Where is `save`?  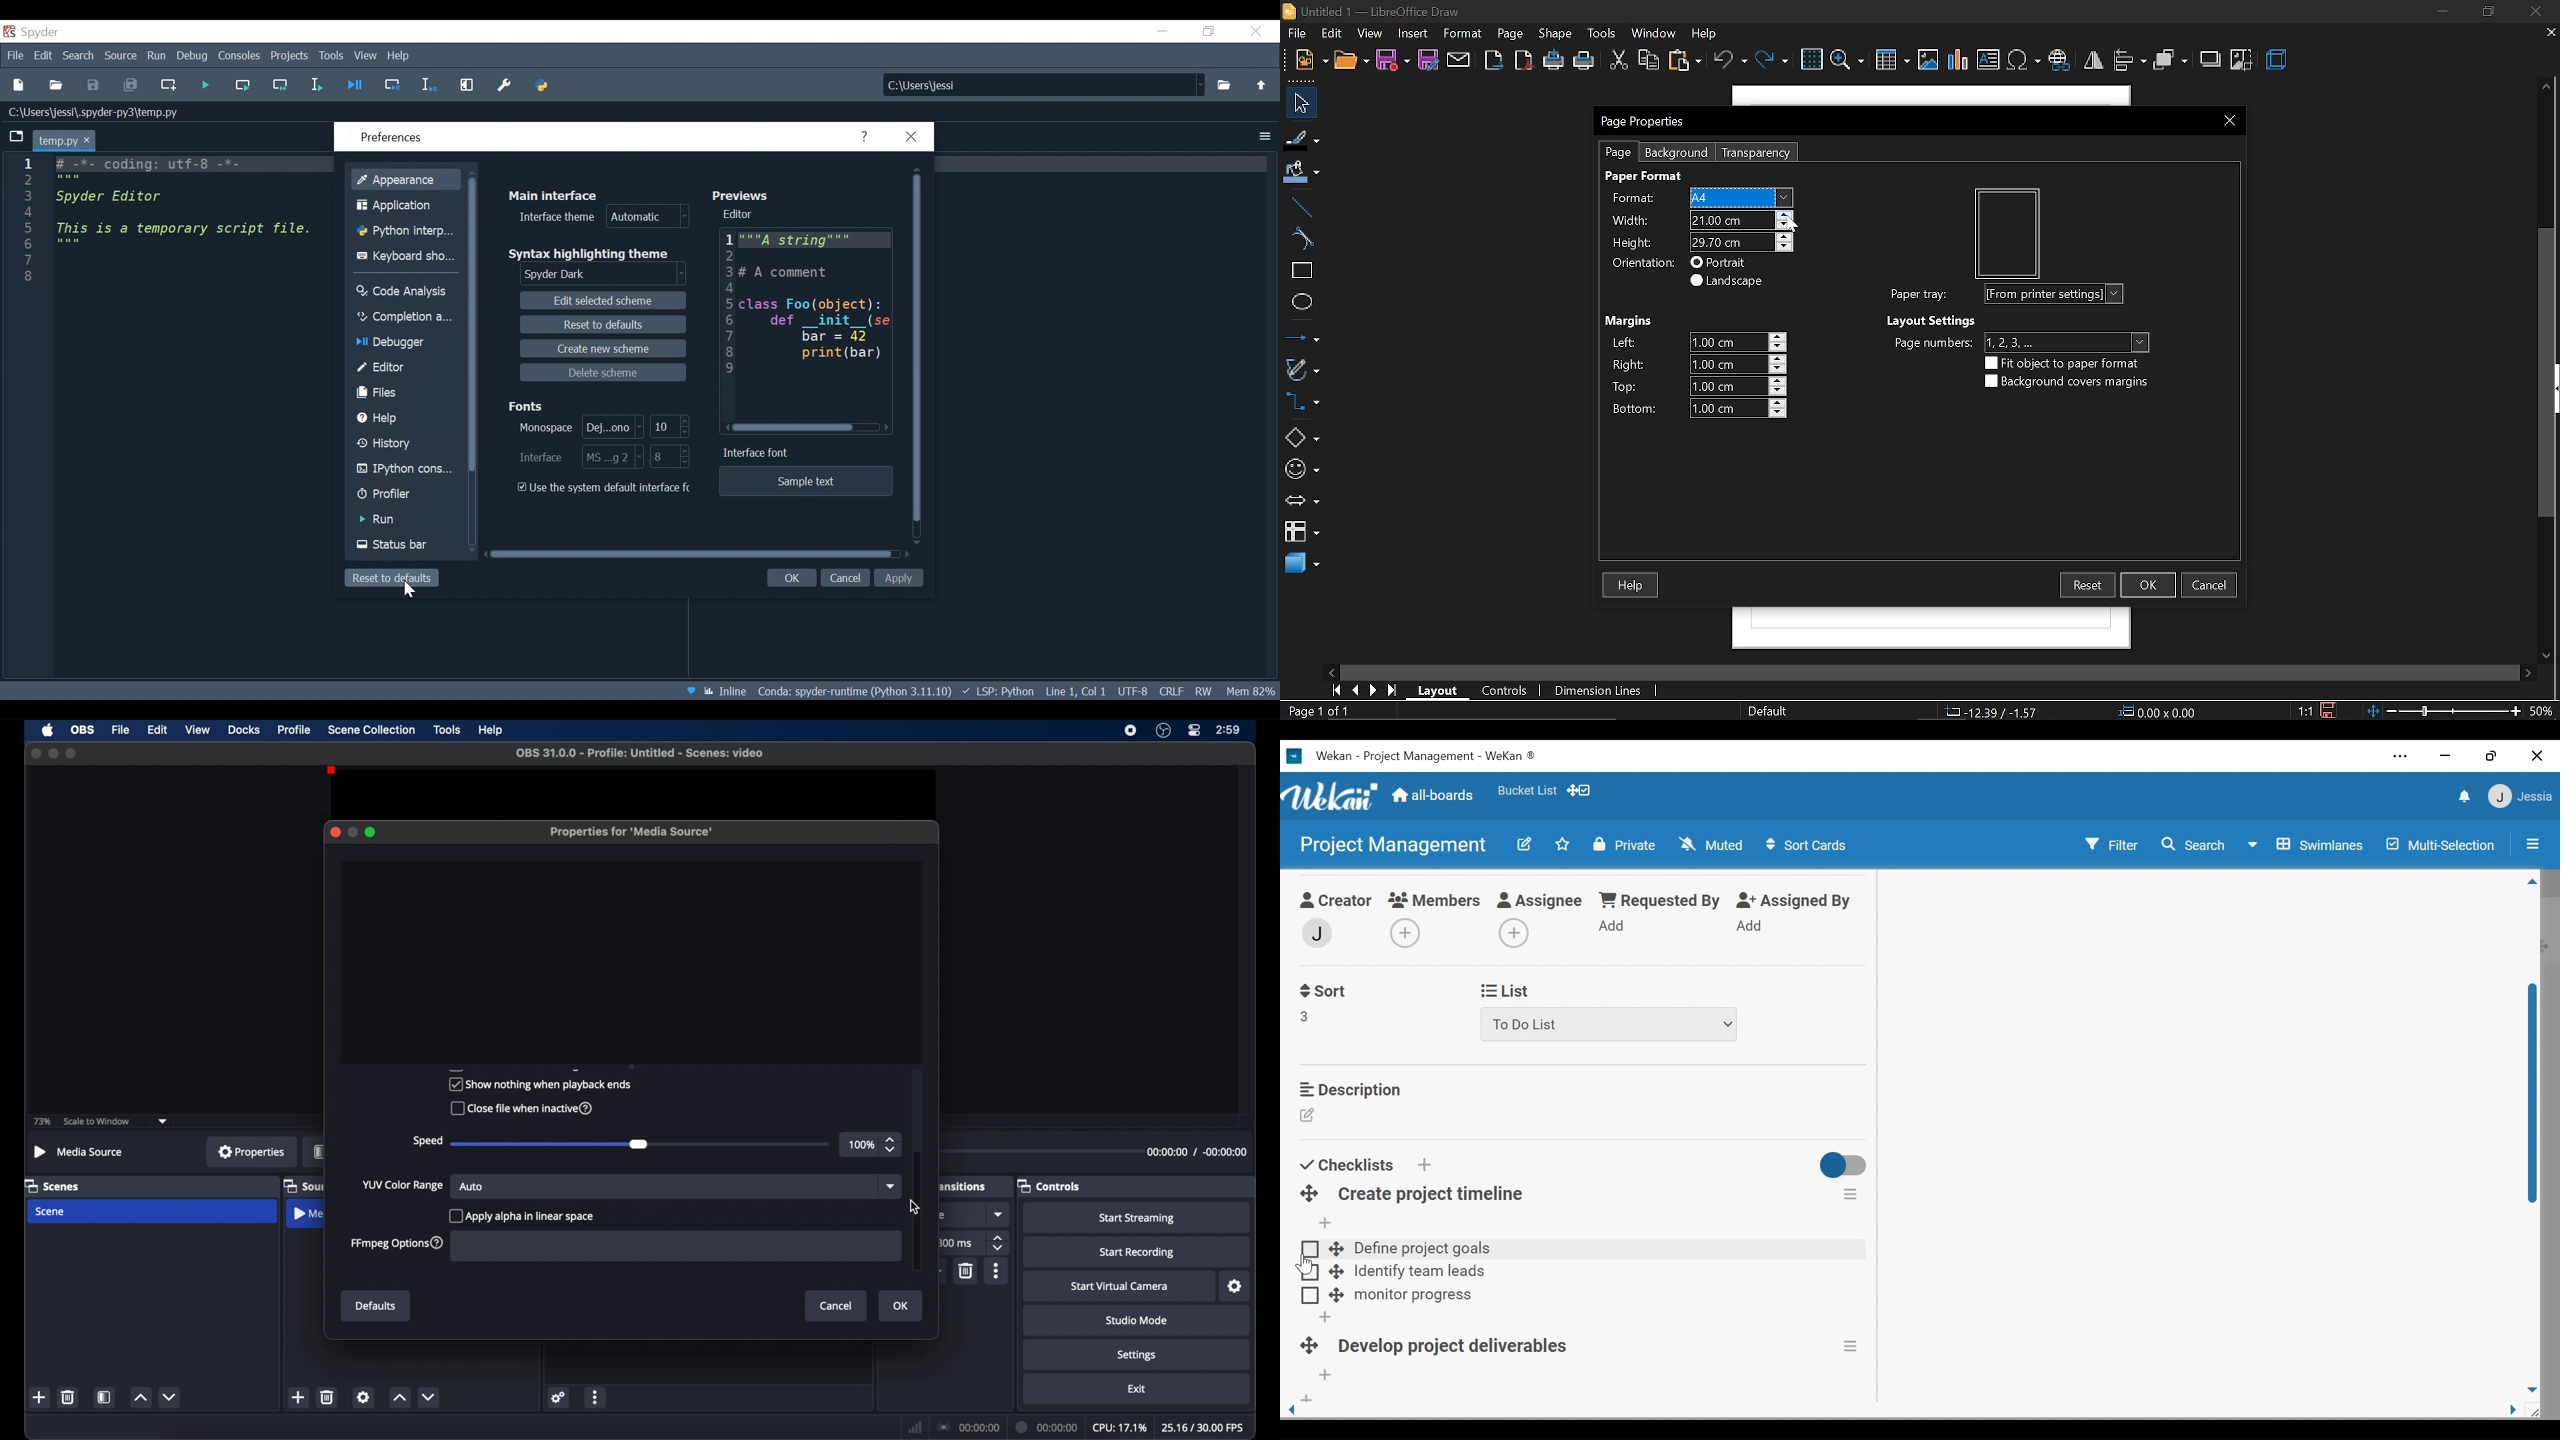
save is located at coordinates (1393, 63).